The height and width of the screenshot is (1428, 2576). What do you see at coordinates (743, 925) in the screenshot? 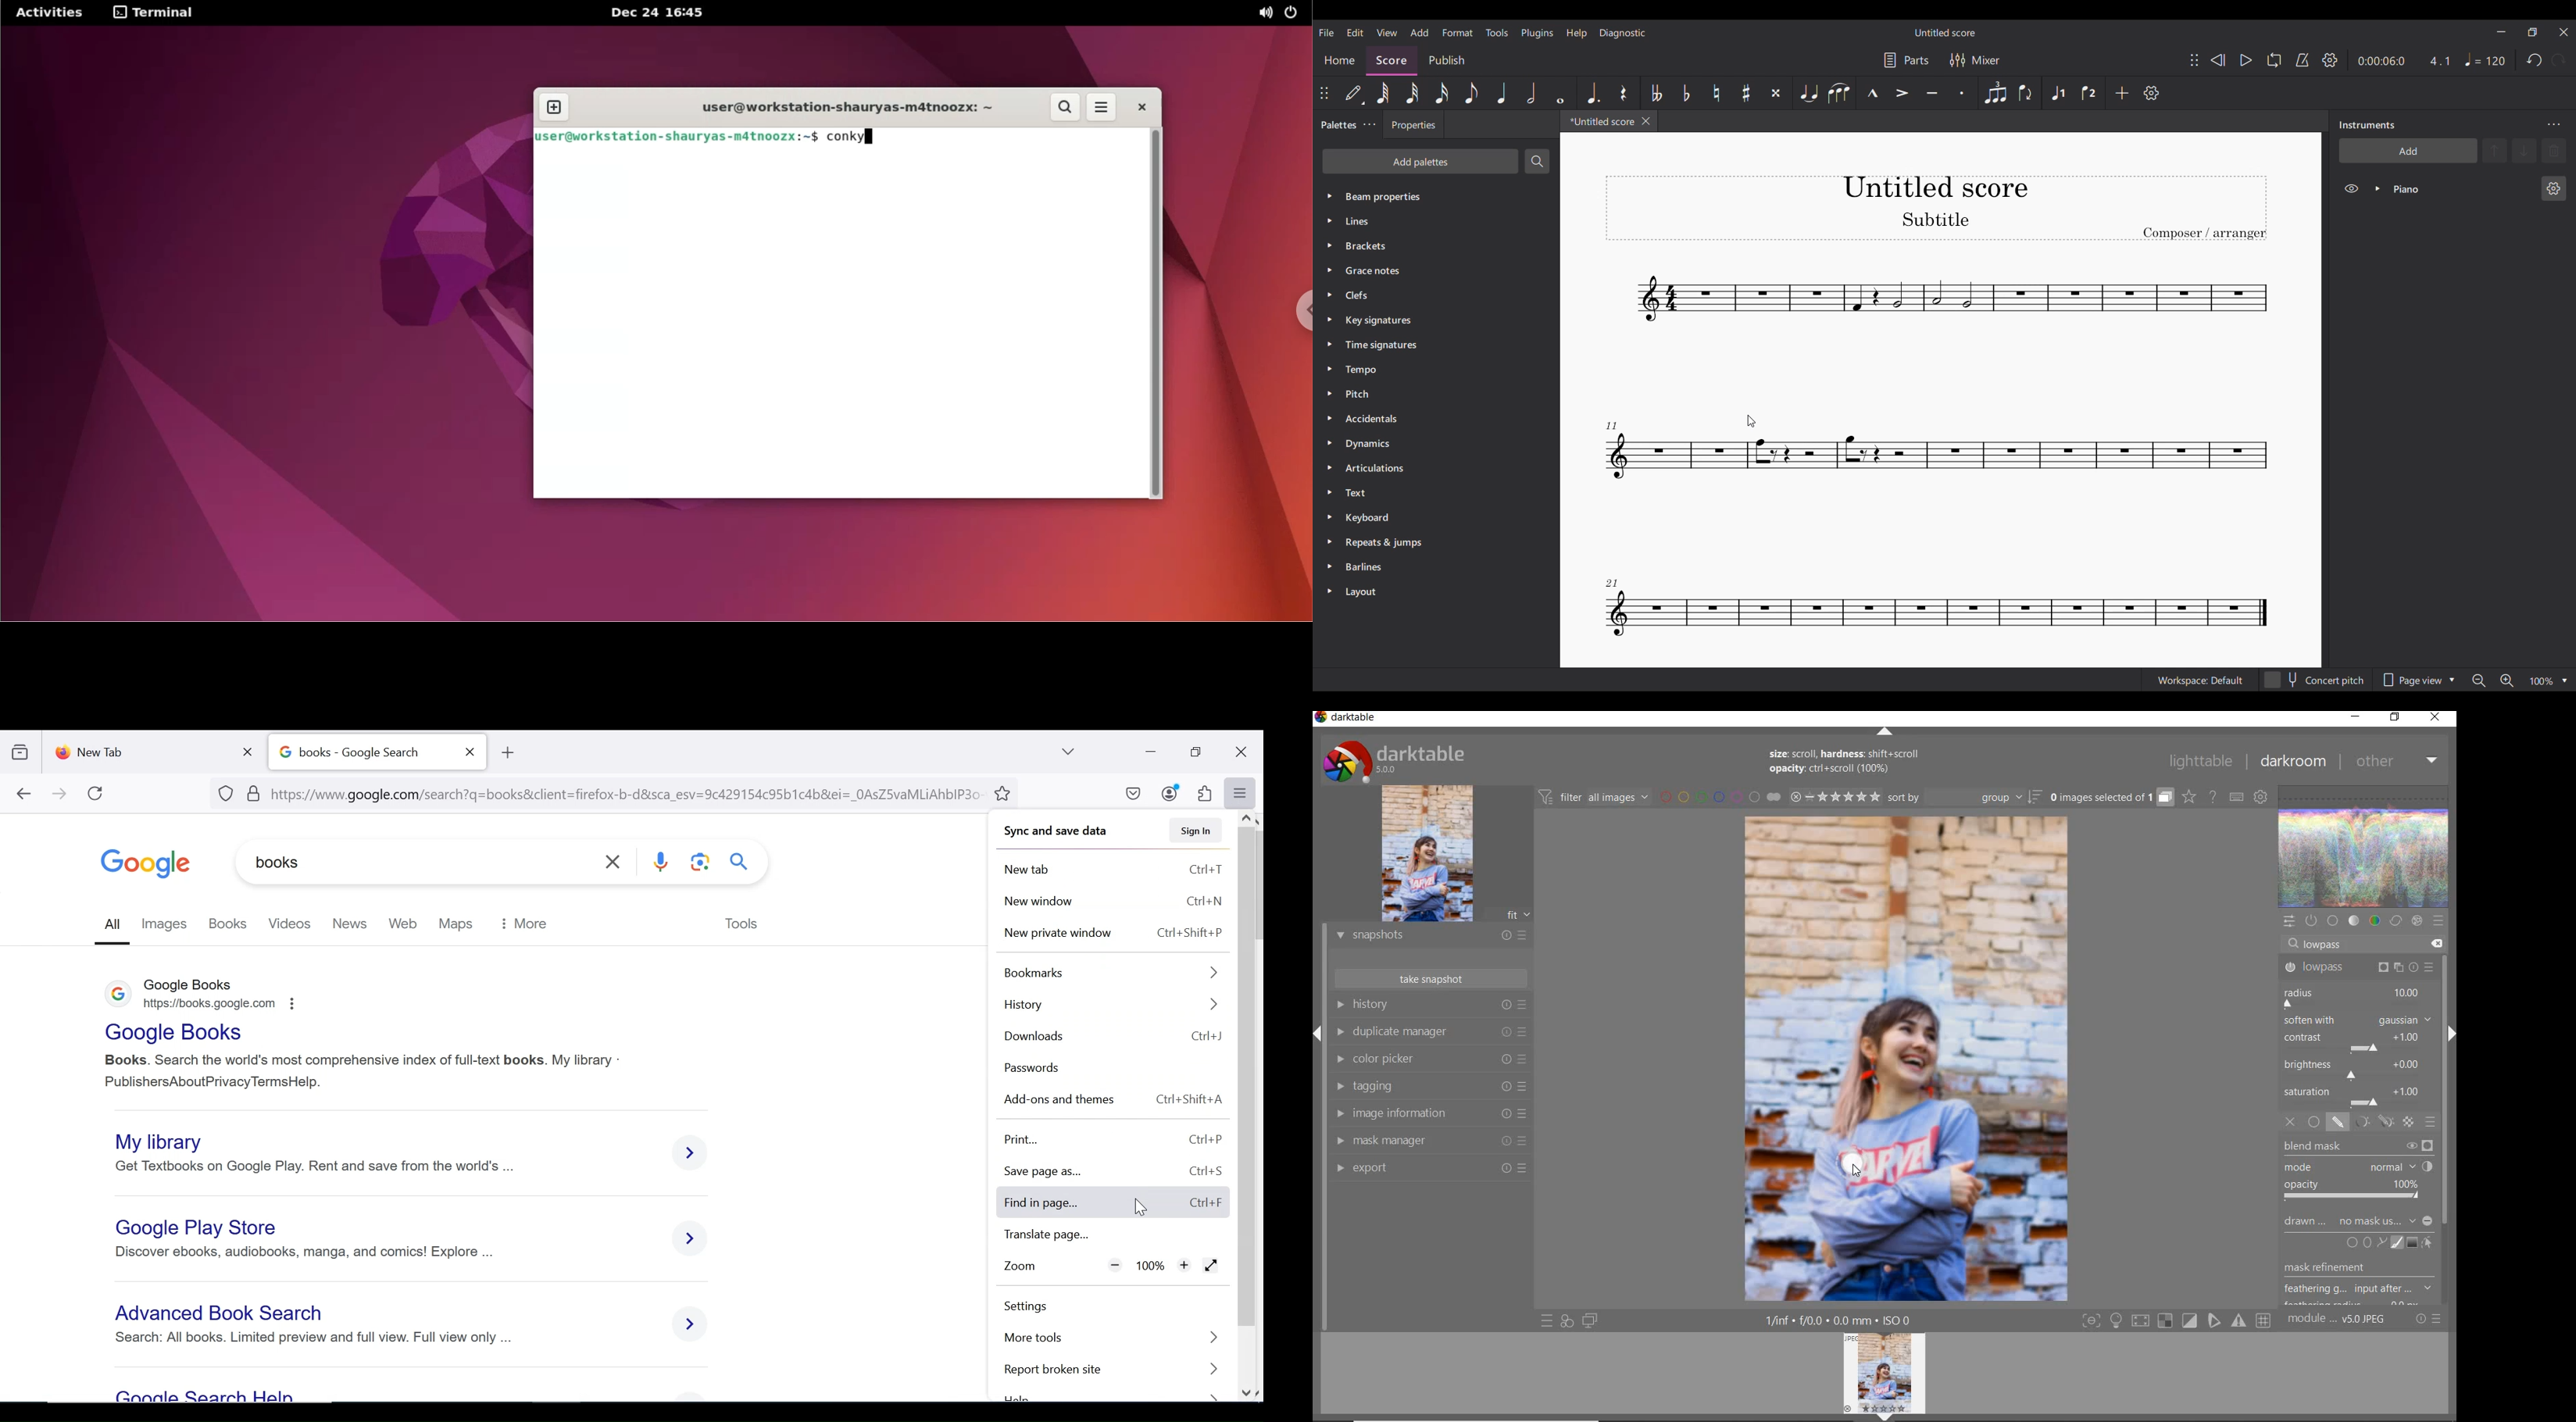
I see `tools` at bounding box center [743, 925].